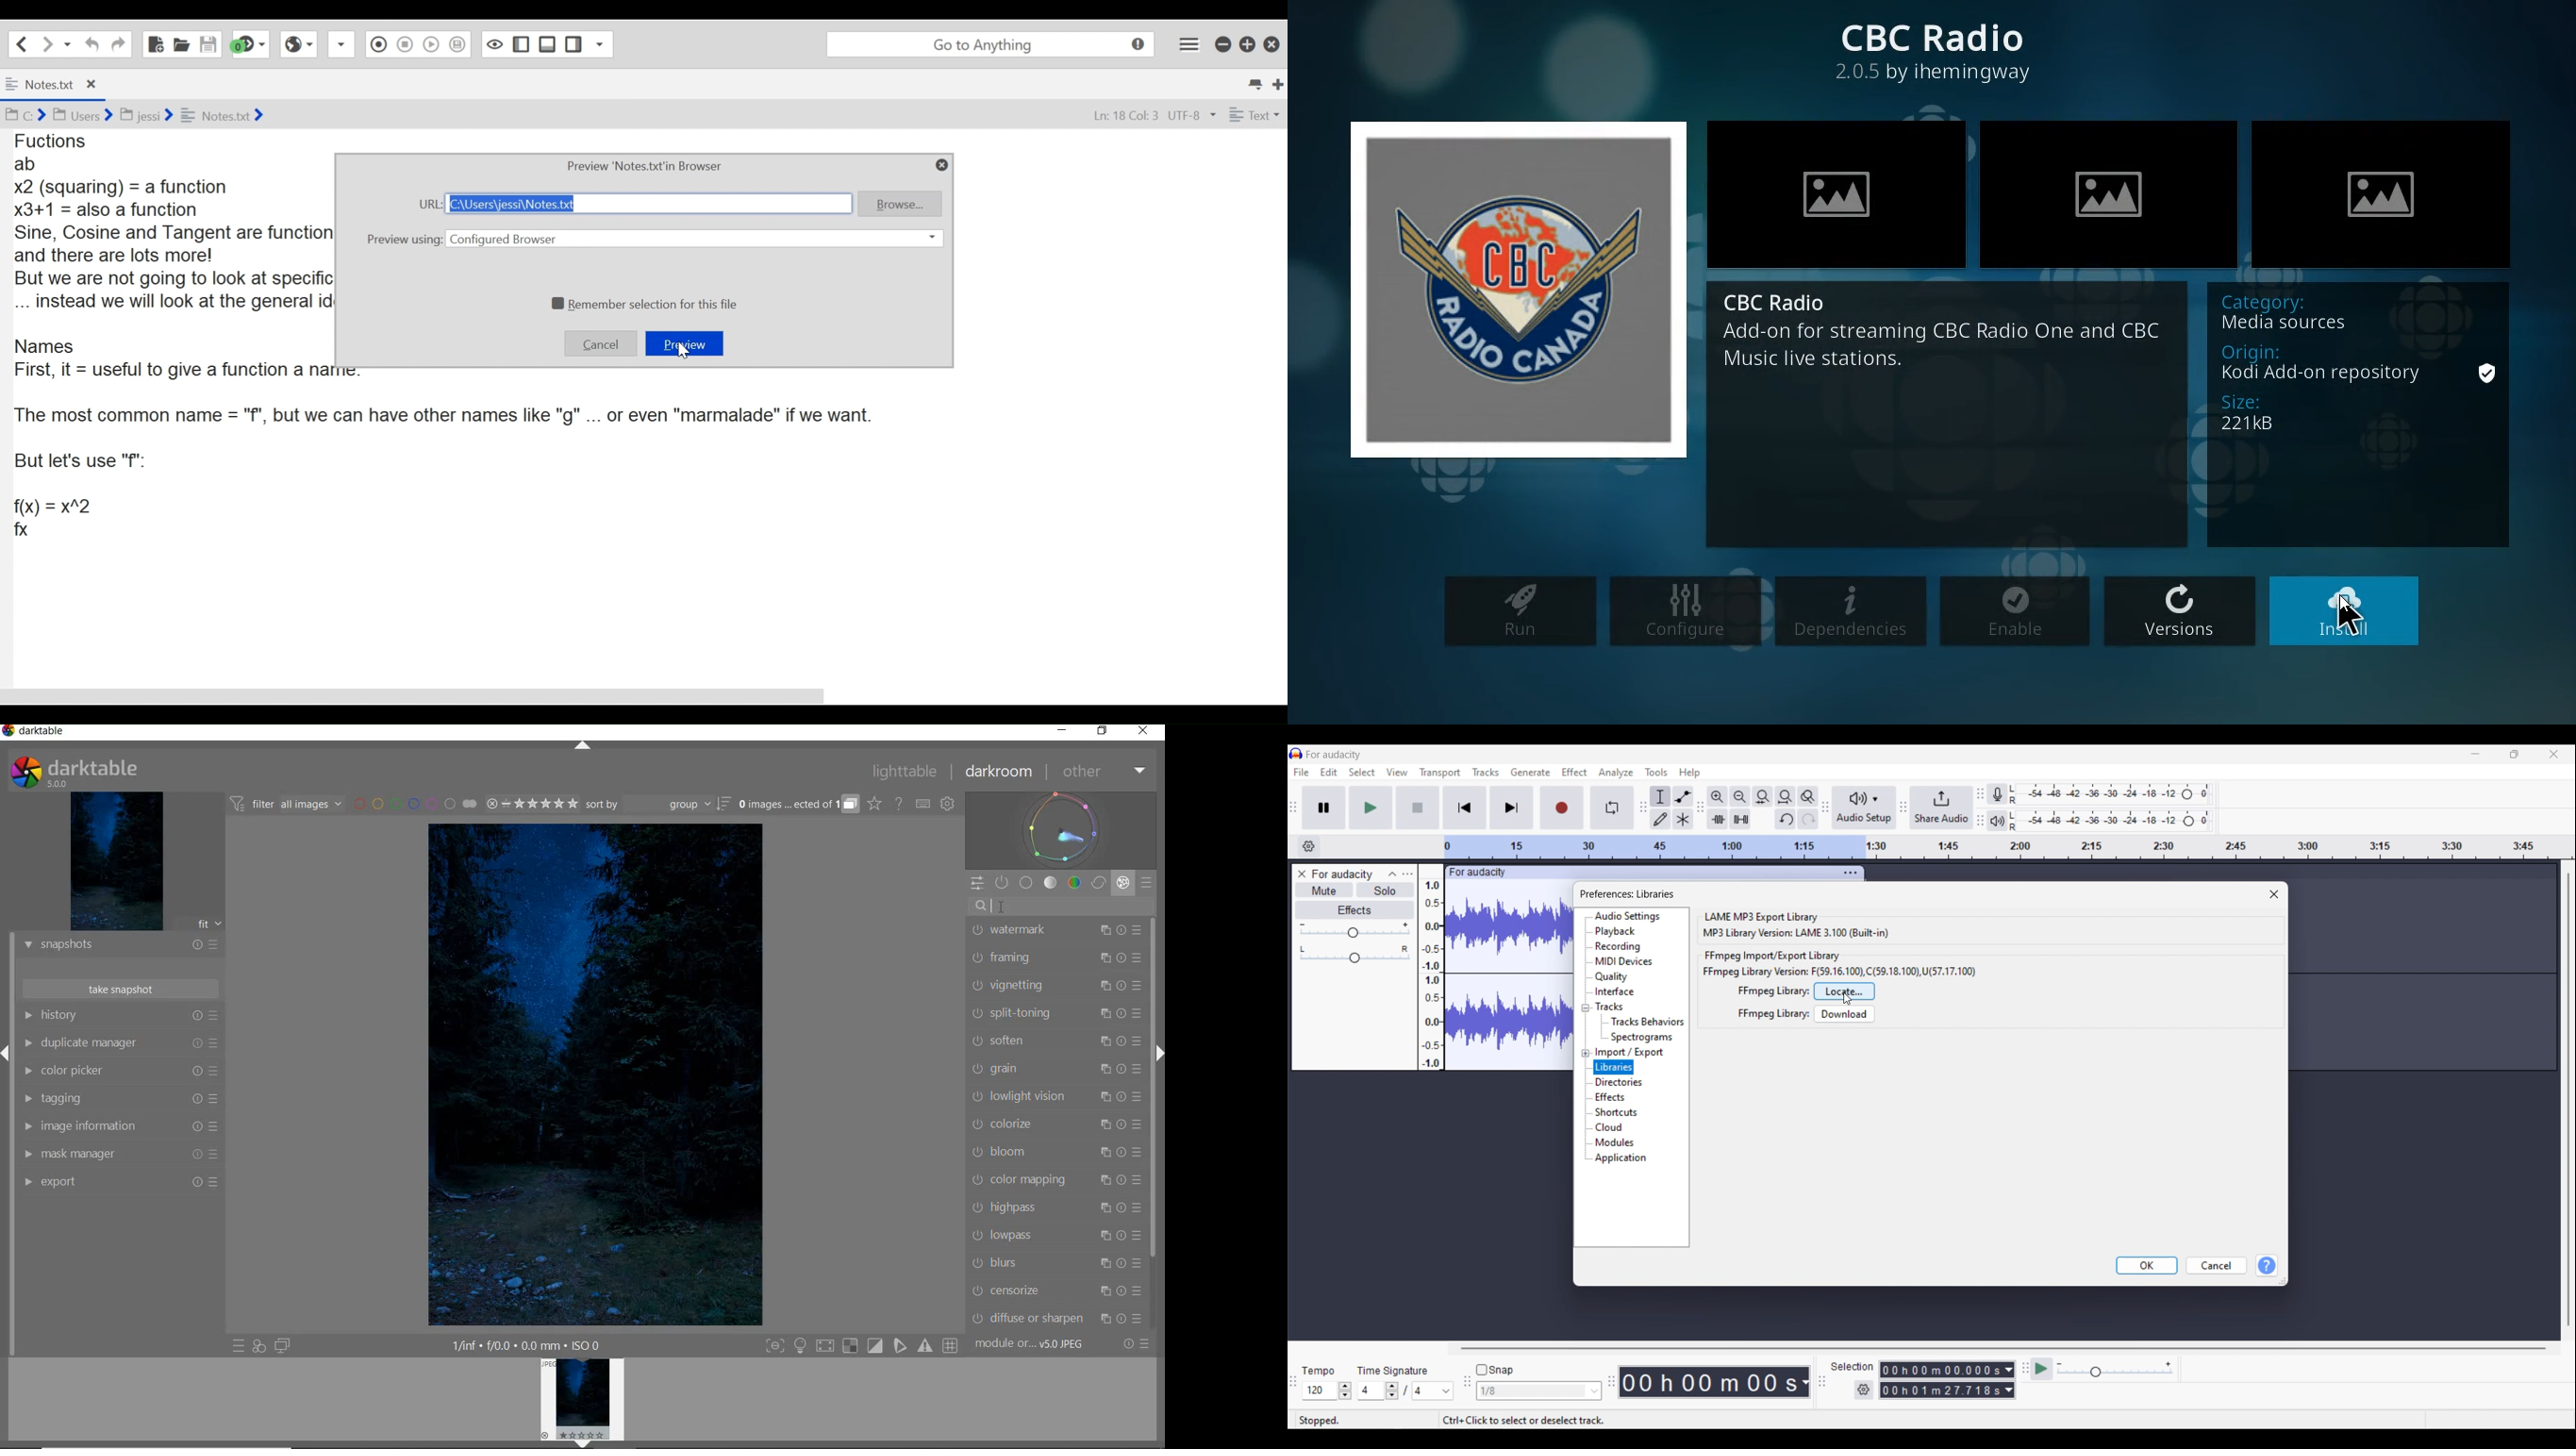  What do you see at coordinates (1431, 968) in the screenshot?
I see `amplitude` at bounding box center [1431, 968].